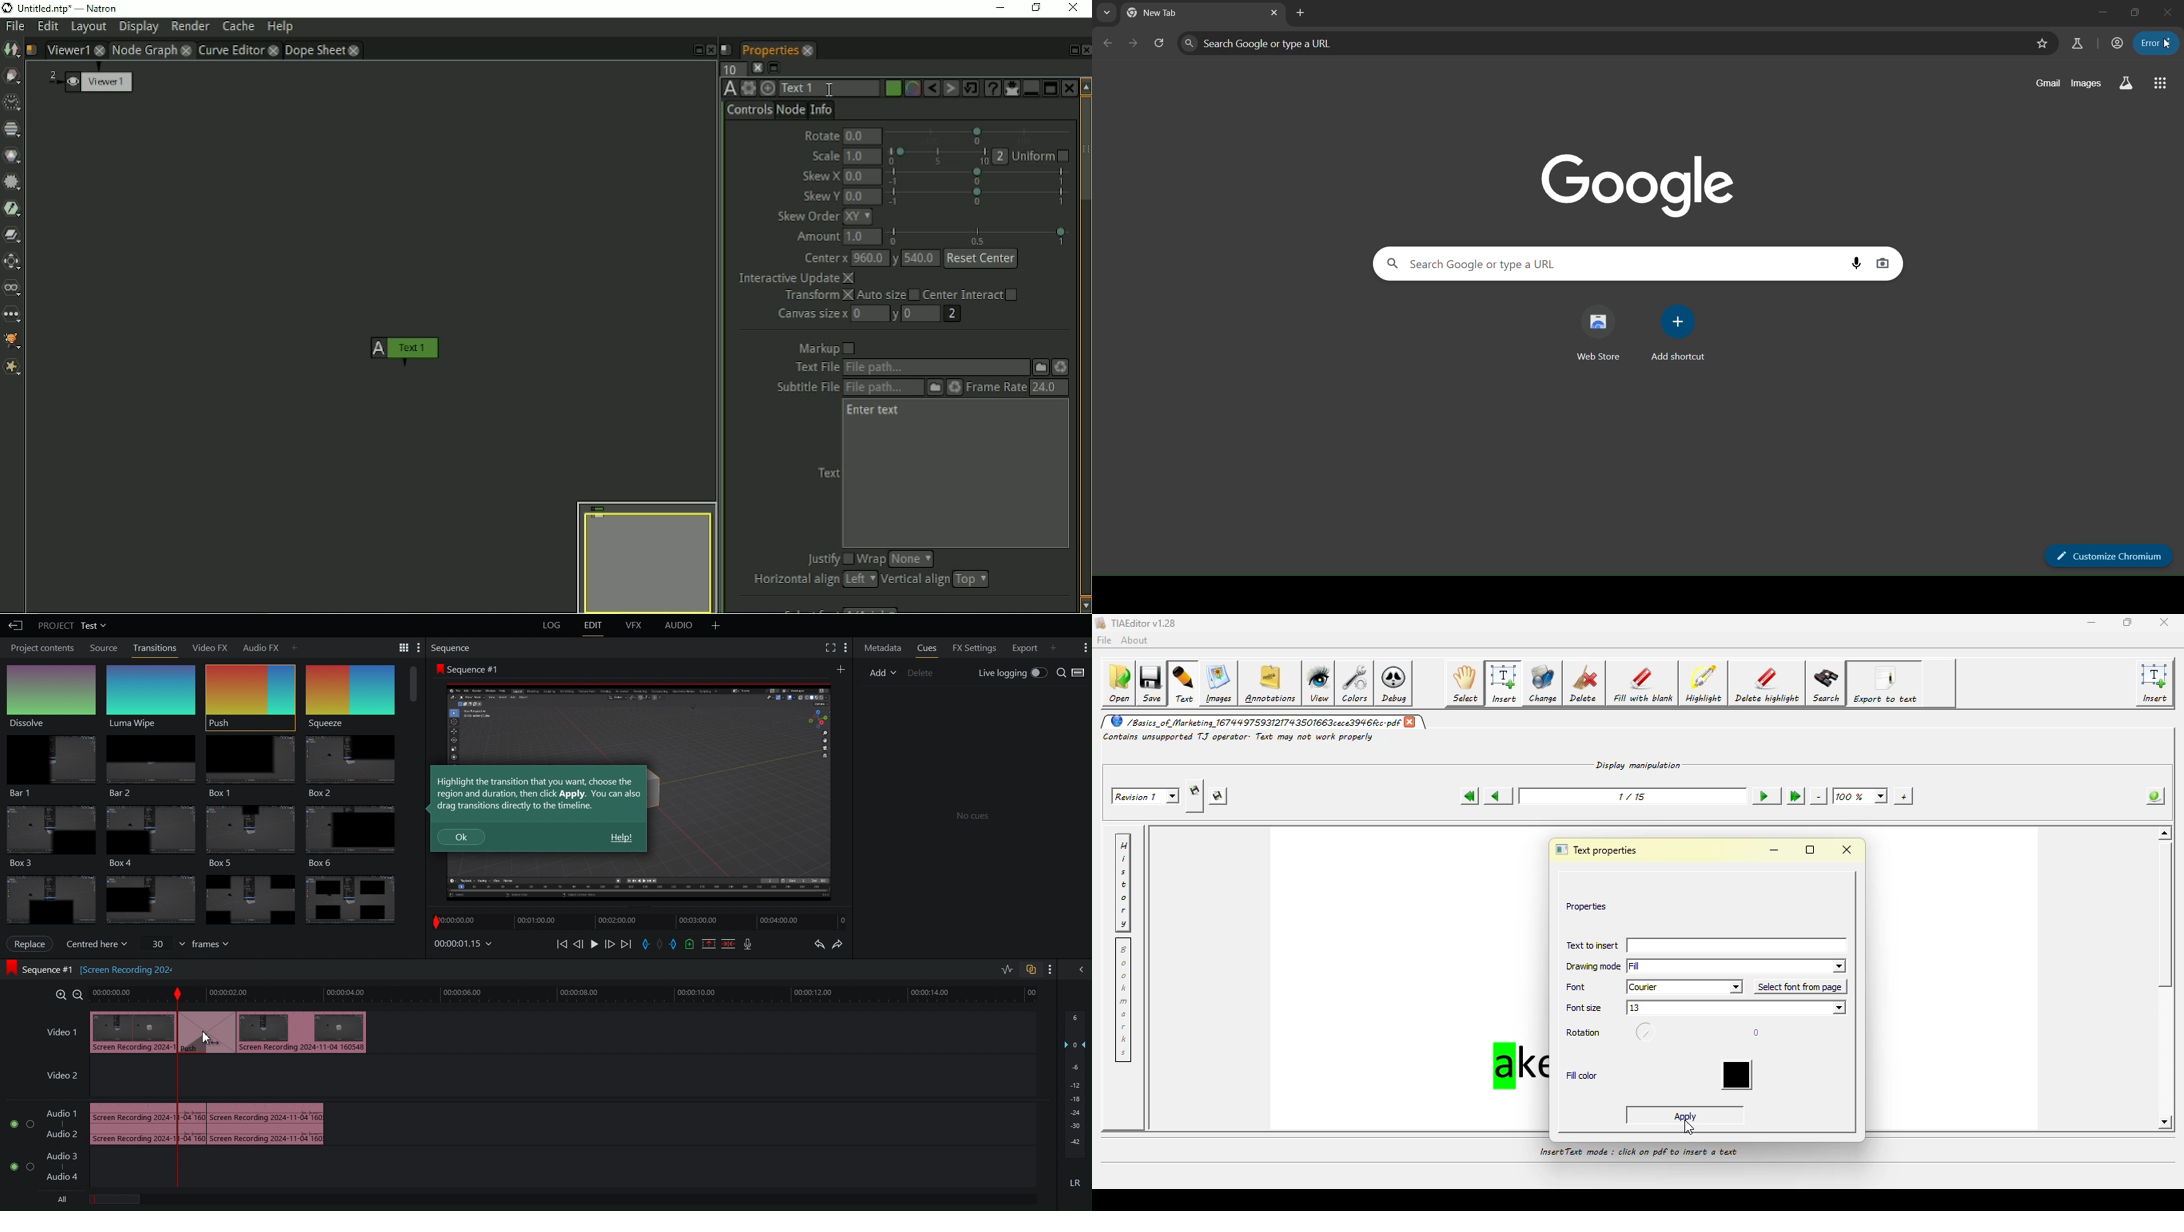  What do you see at coordinates (1584, 1010) in the screenshot?
I see `Font size` at bounding box center [1584, 1010].